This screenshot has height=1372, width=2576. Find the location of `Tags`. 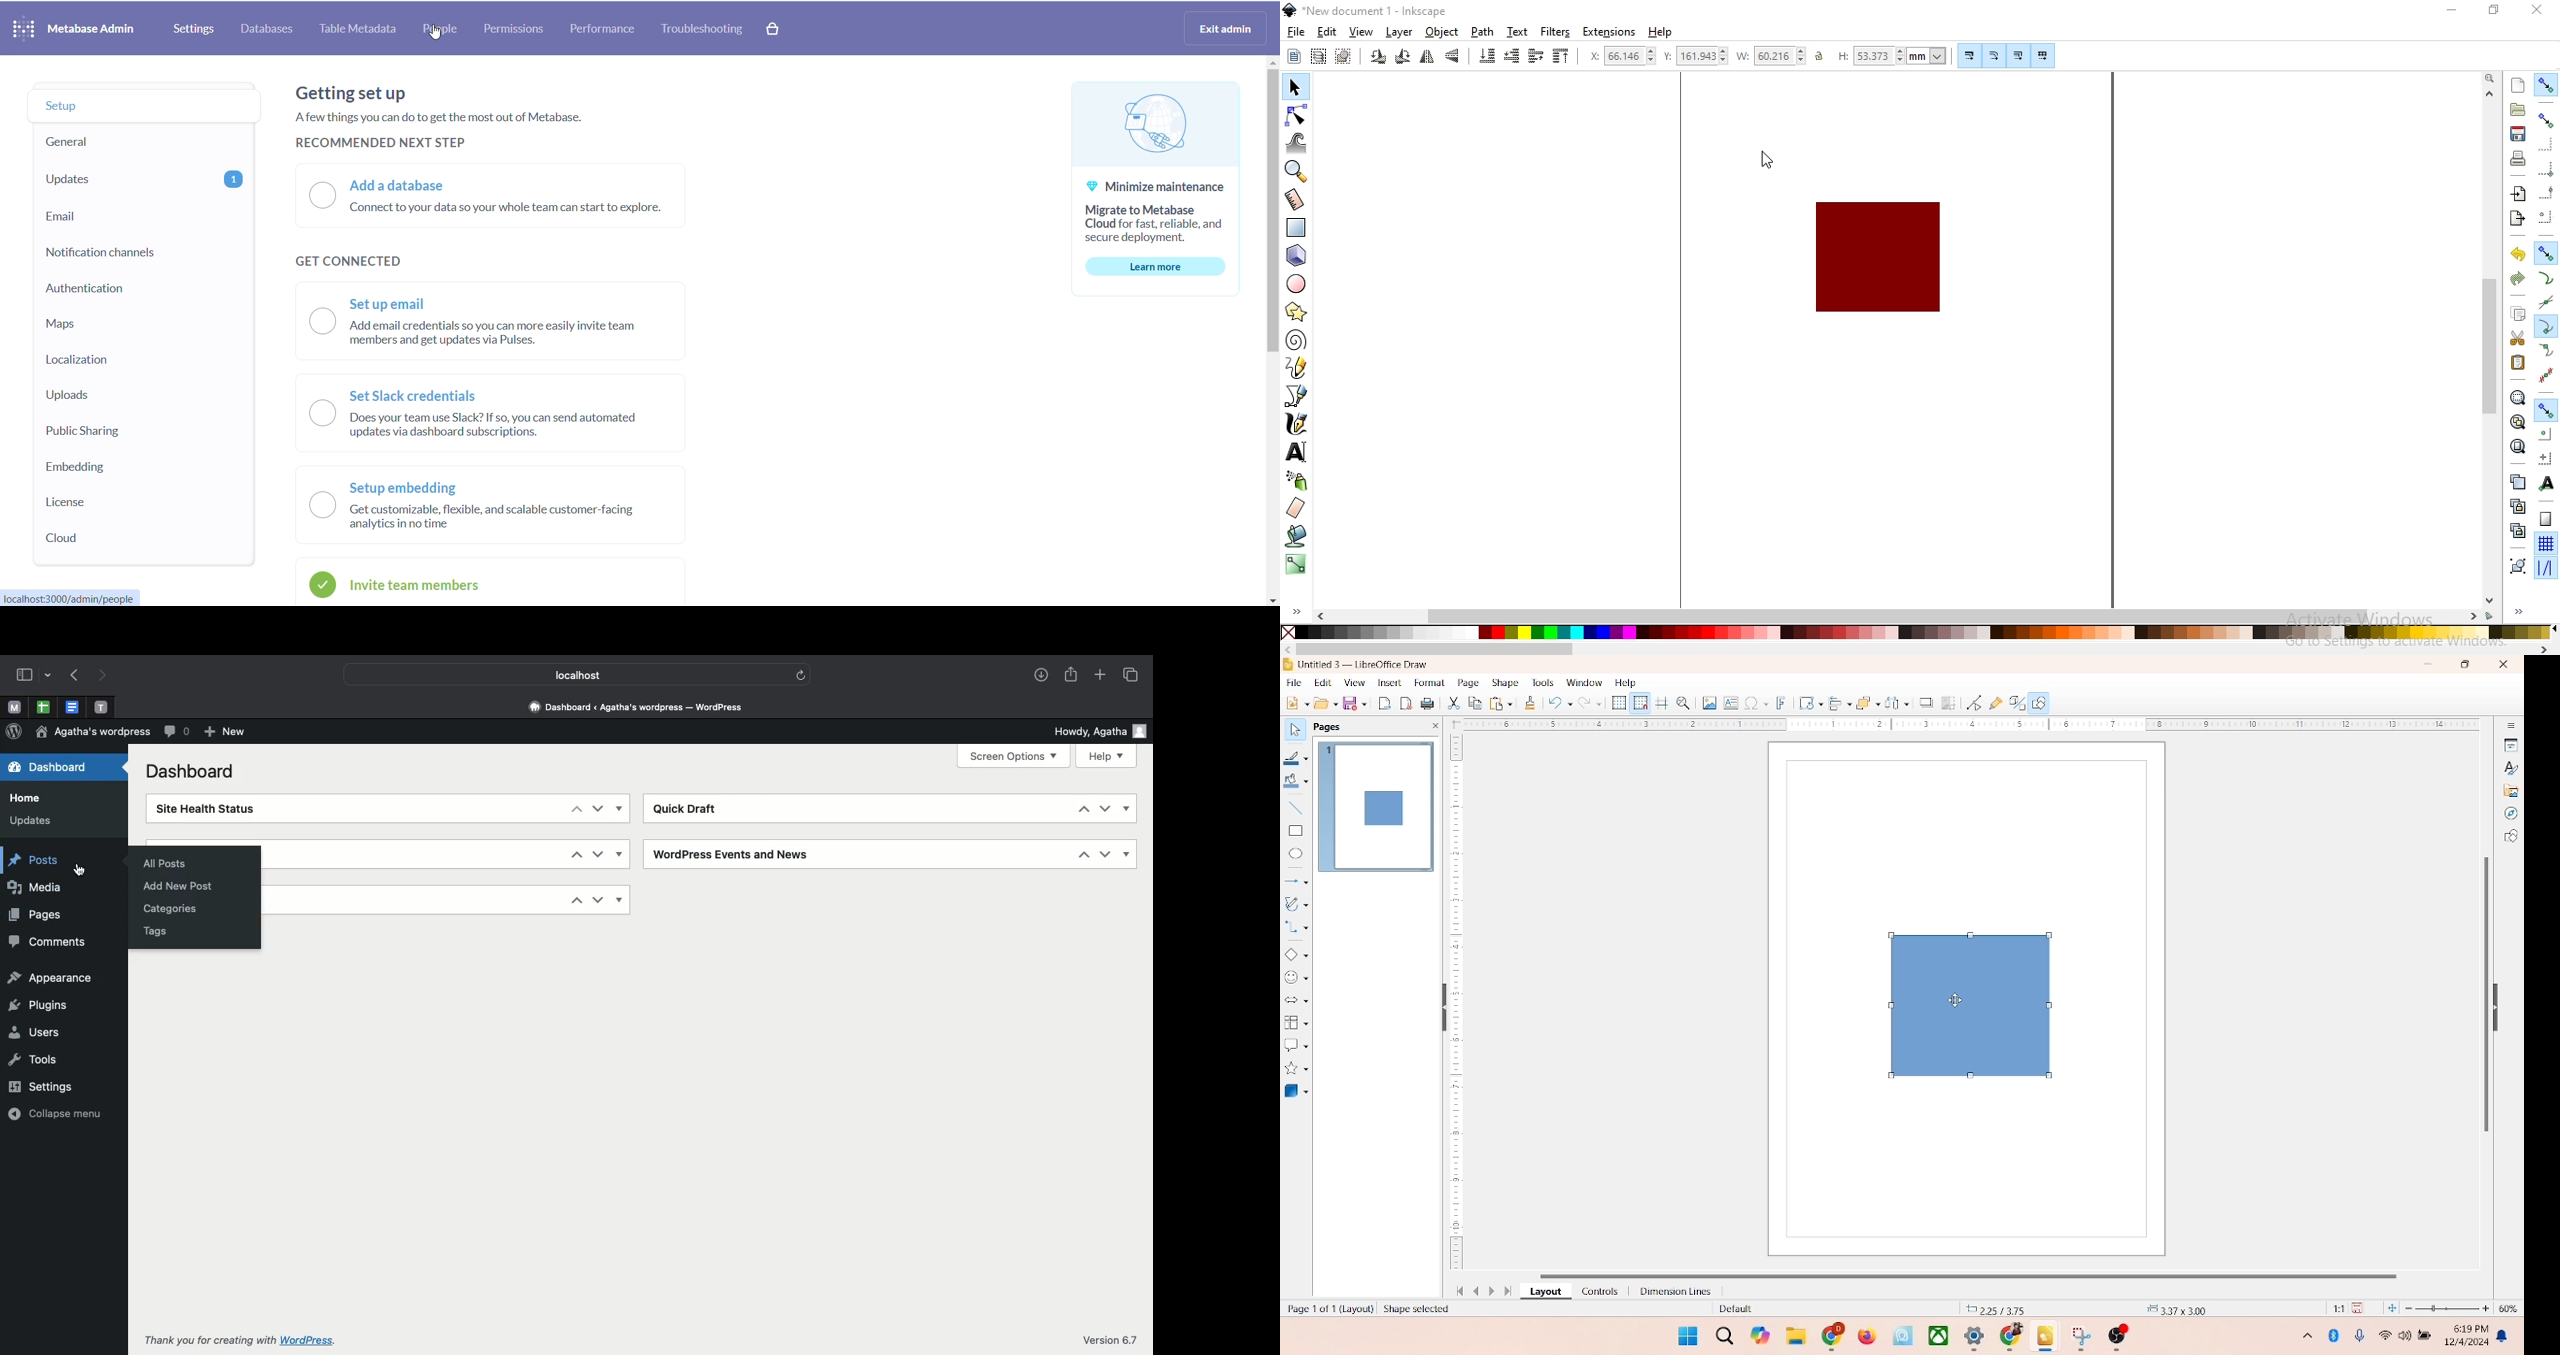

Tags is located at coordinates (159, 931).